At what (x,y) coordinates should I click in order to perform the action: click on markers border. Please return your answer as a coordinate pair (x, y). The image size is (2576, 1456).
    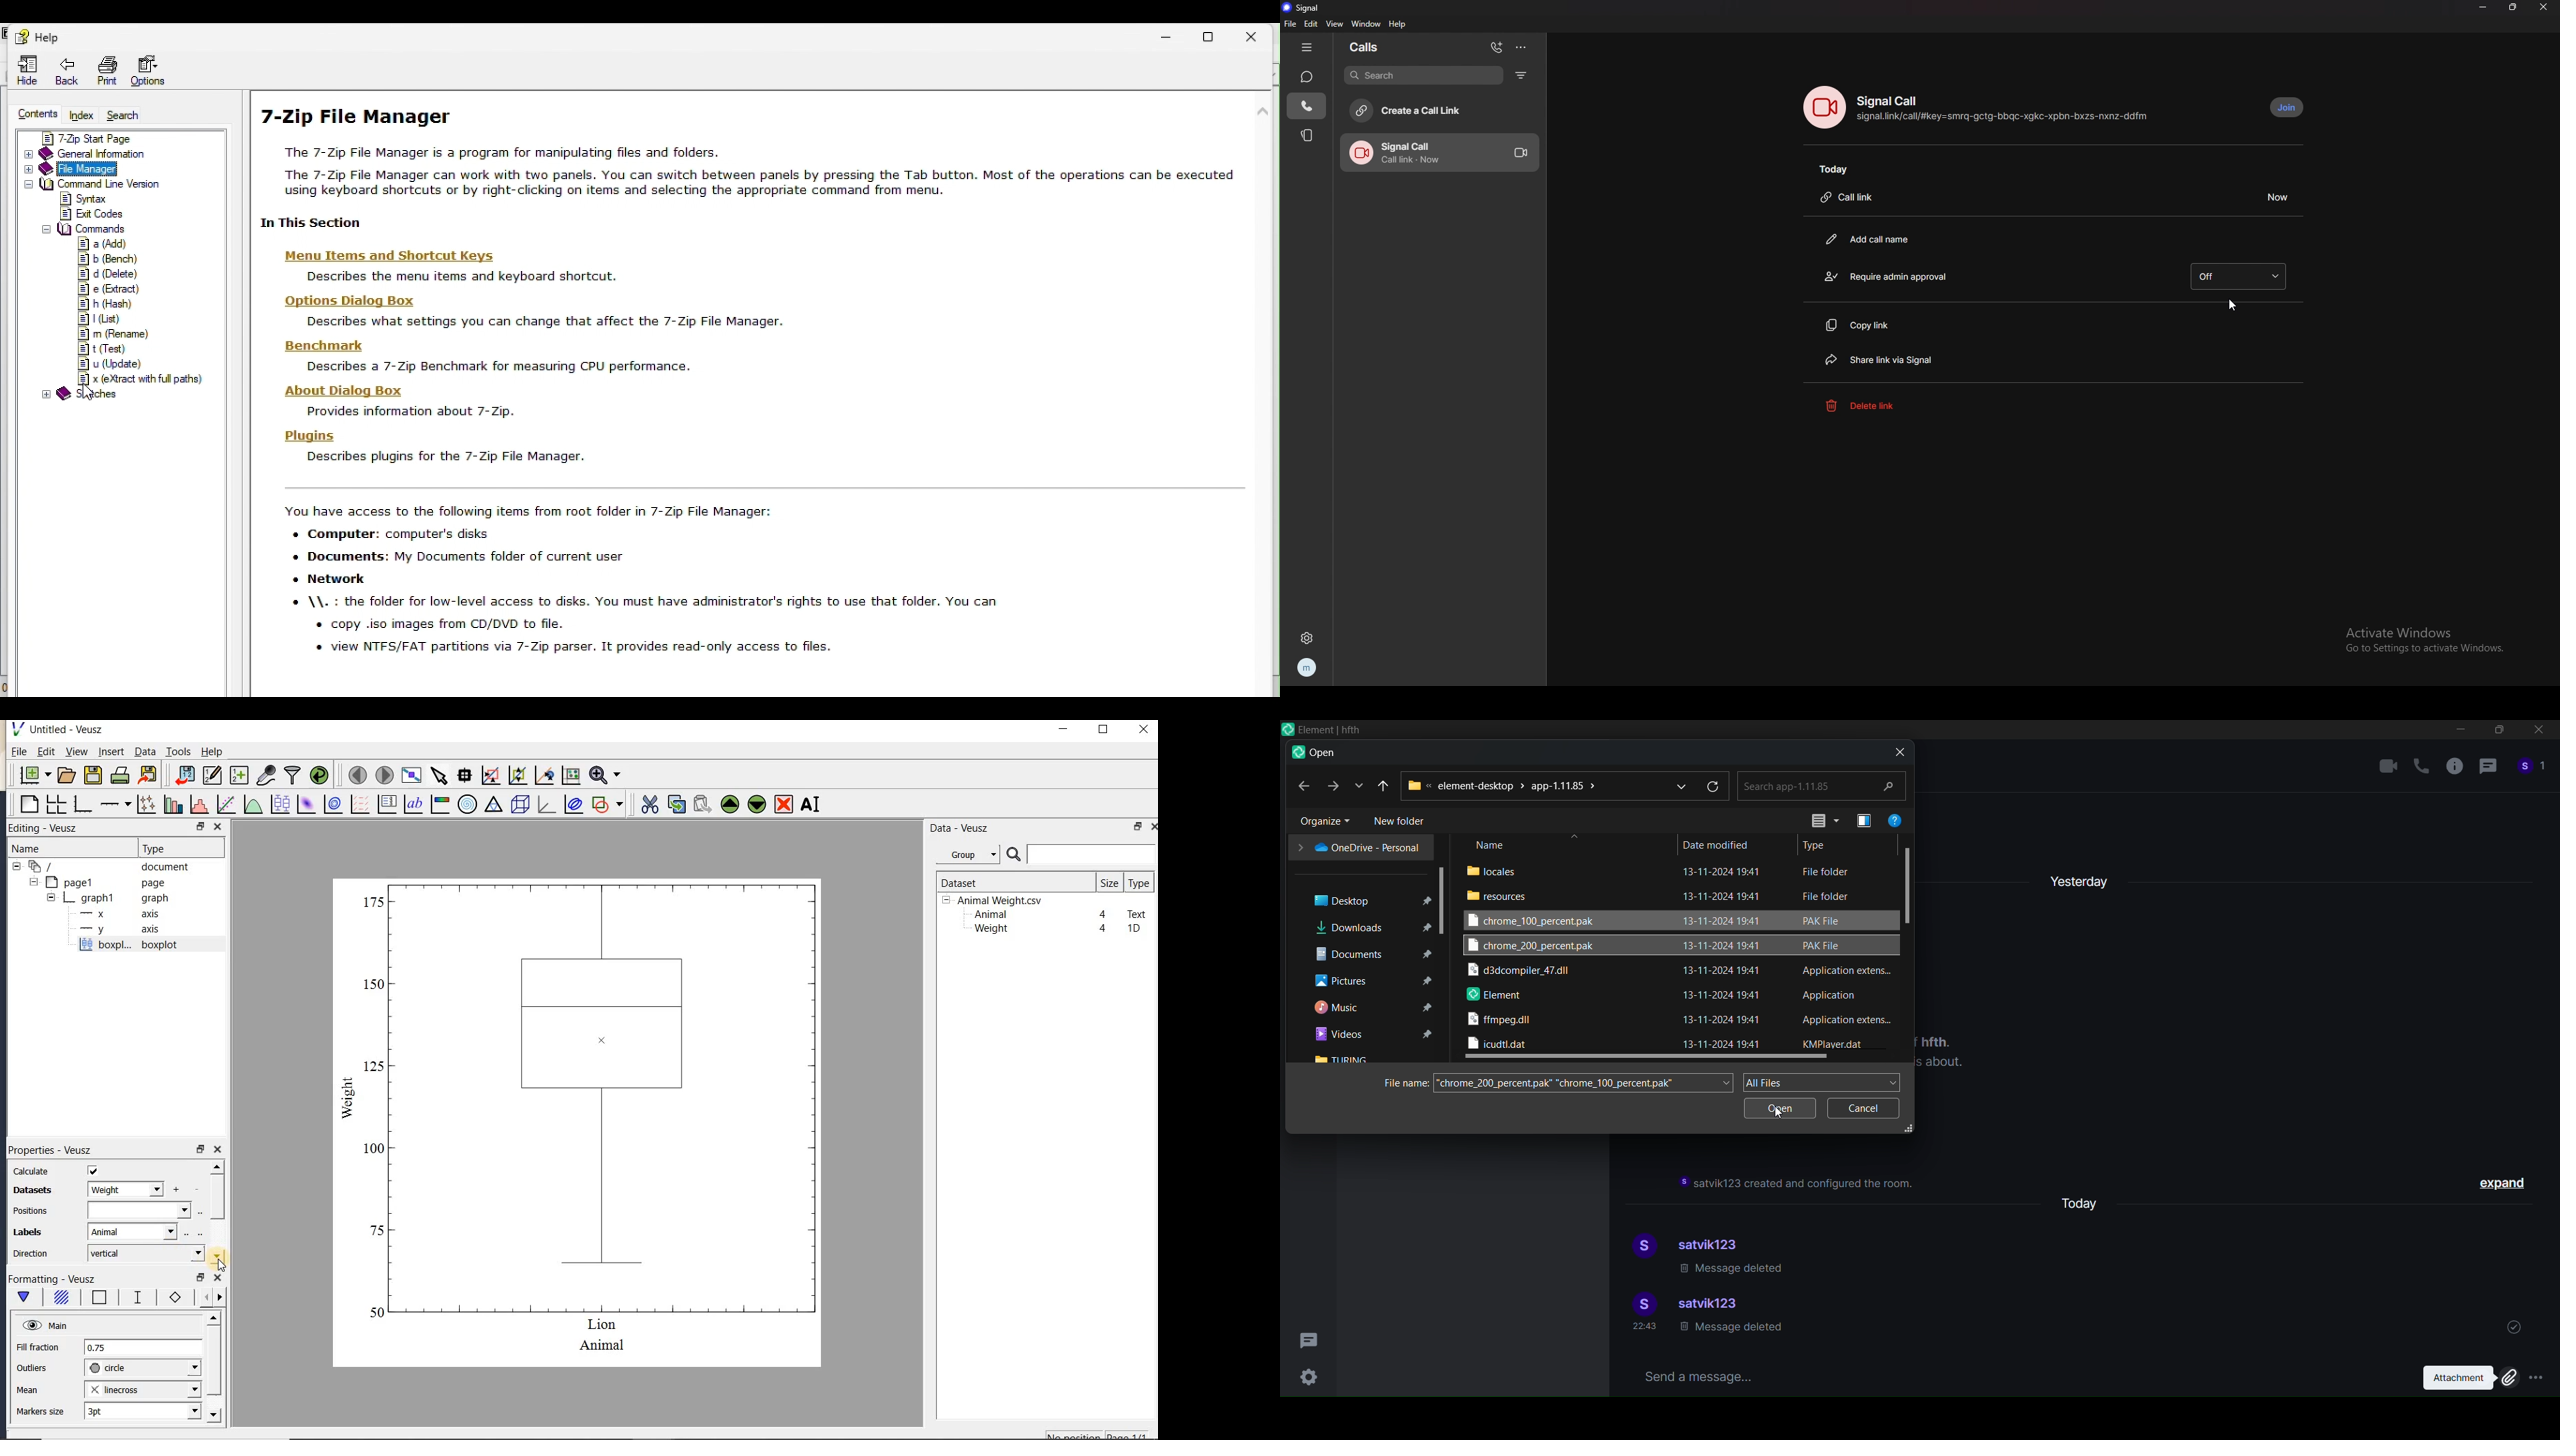
    Looking at the image, I should click on (172, 1297).